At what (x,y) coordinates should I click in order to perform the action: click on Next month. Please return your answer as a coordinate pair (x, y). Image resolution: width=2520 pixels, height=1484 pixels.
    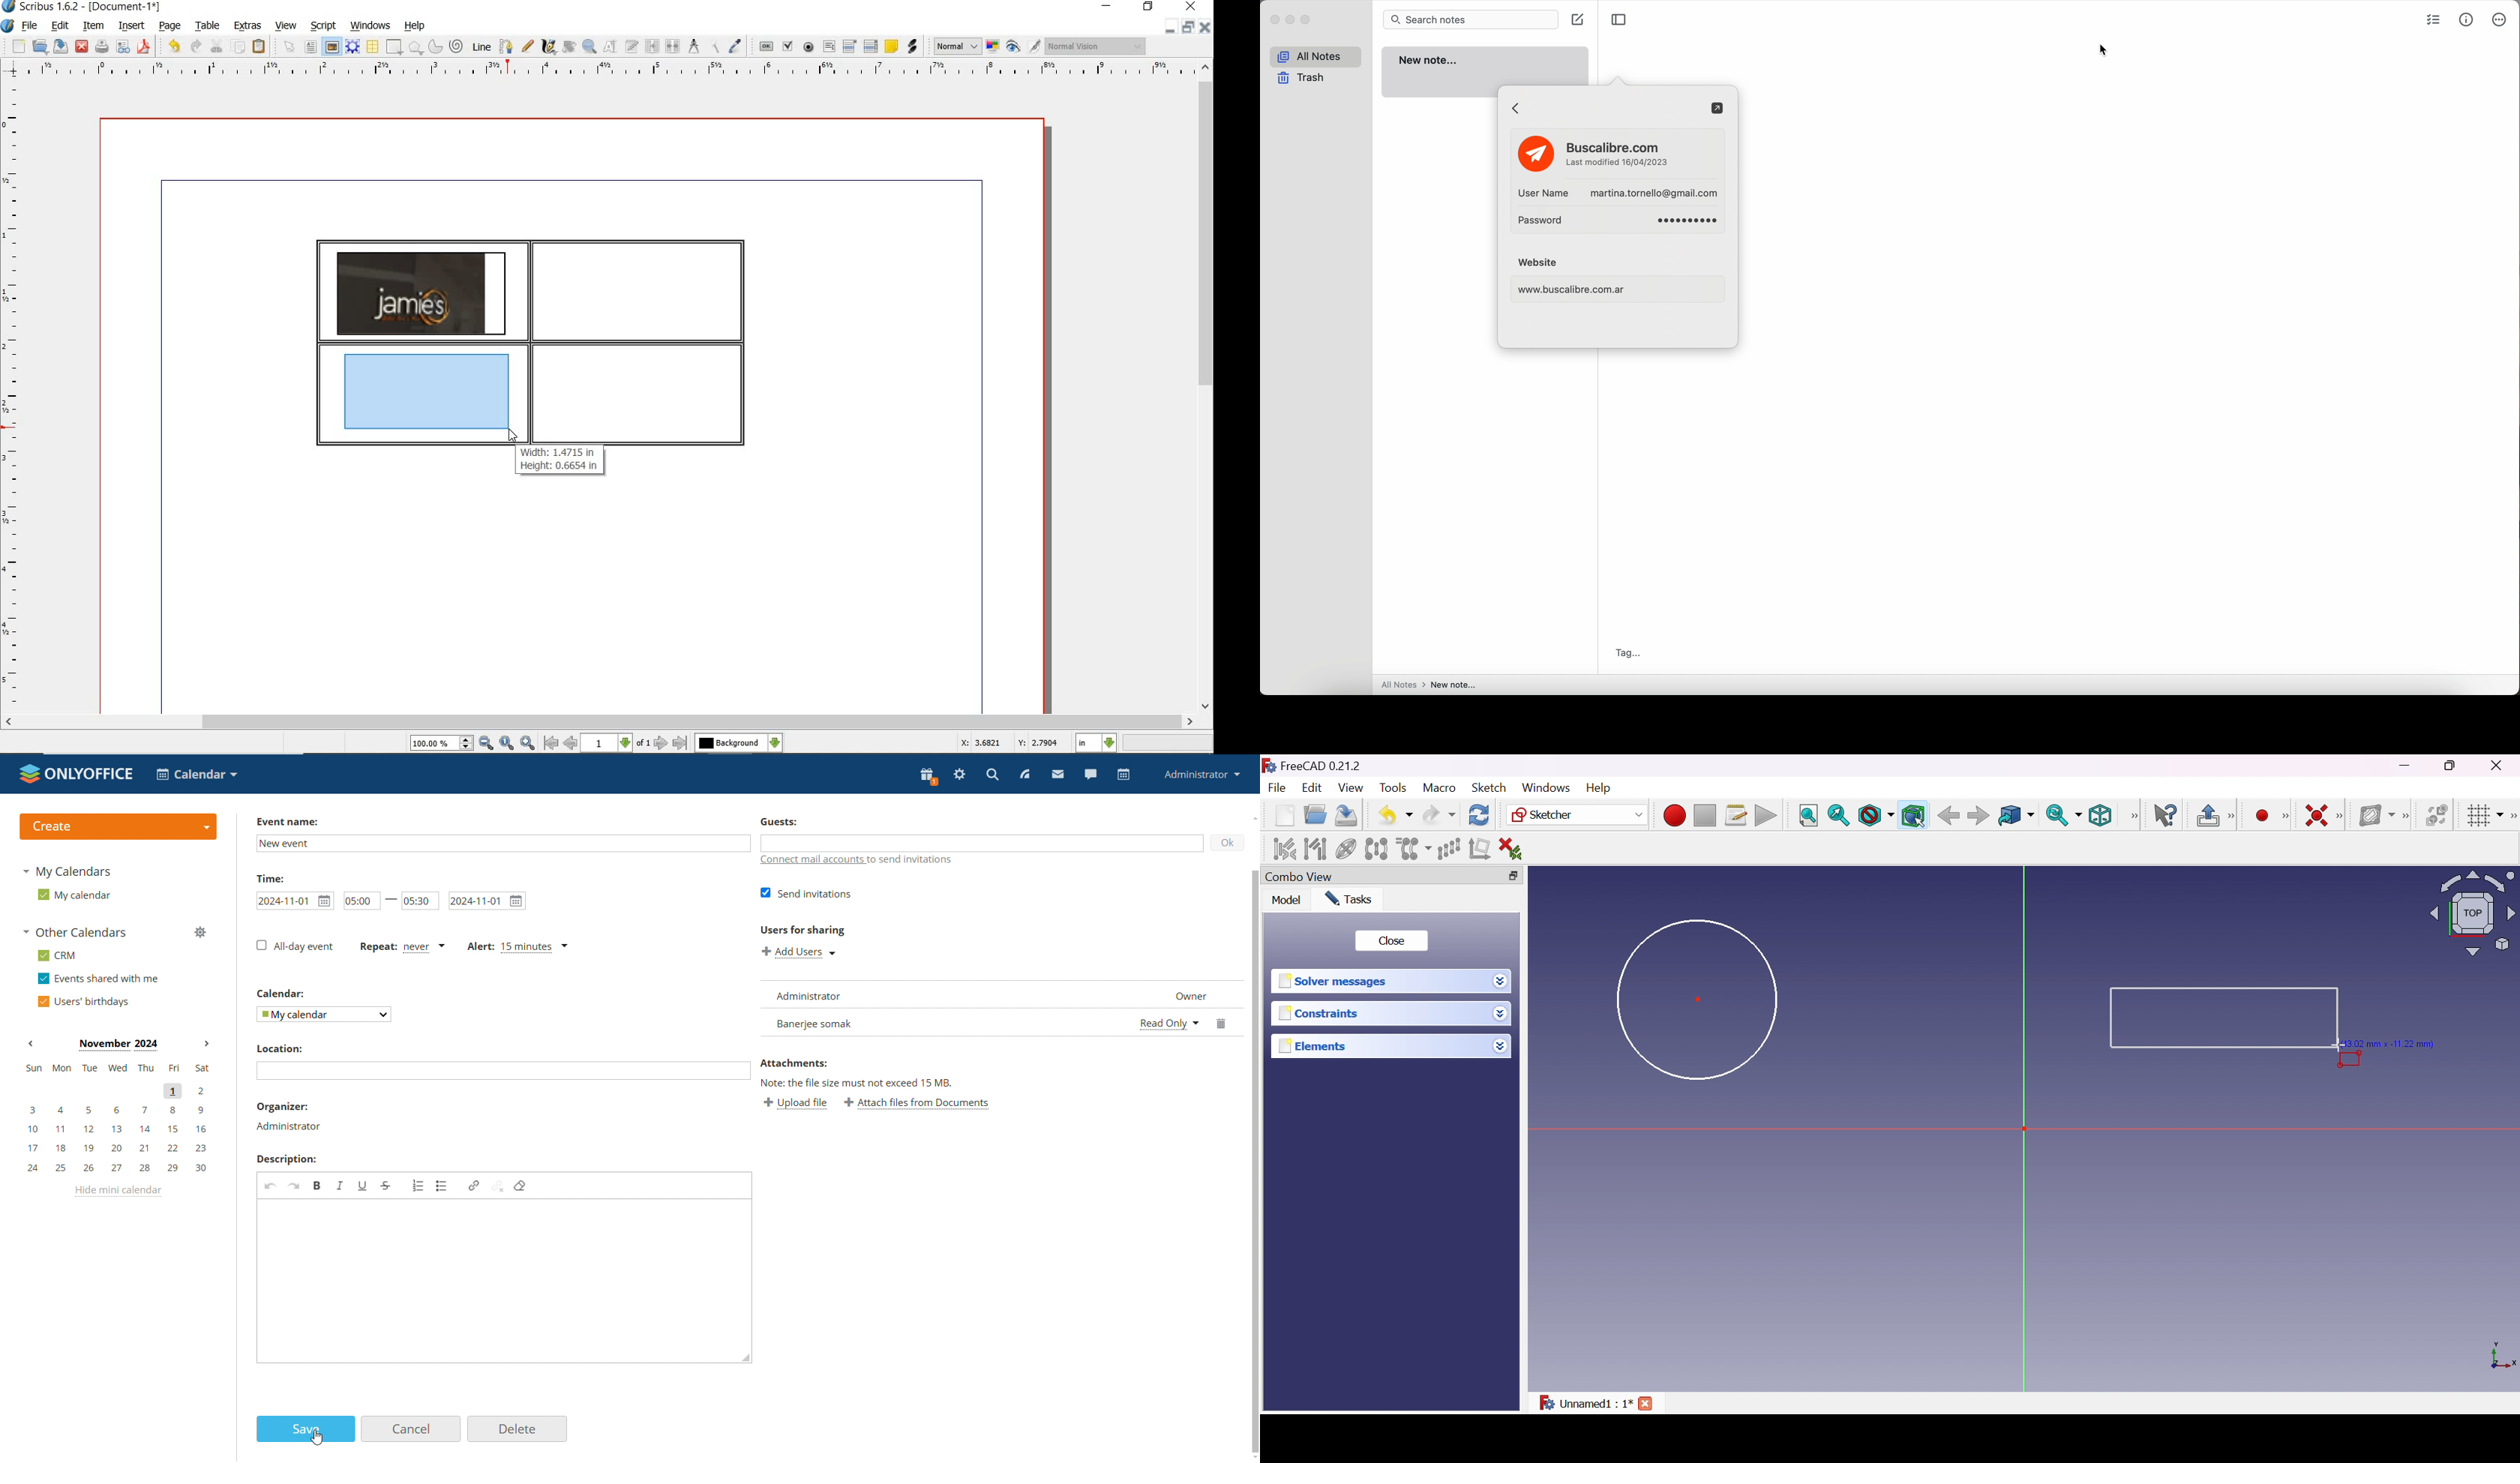
    Looking at the image, I should click on (206, 1044).